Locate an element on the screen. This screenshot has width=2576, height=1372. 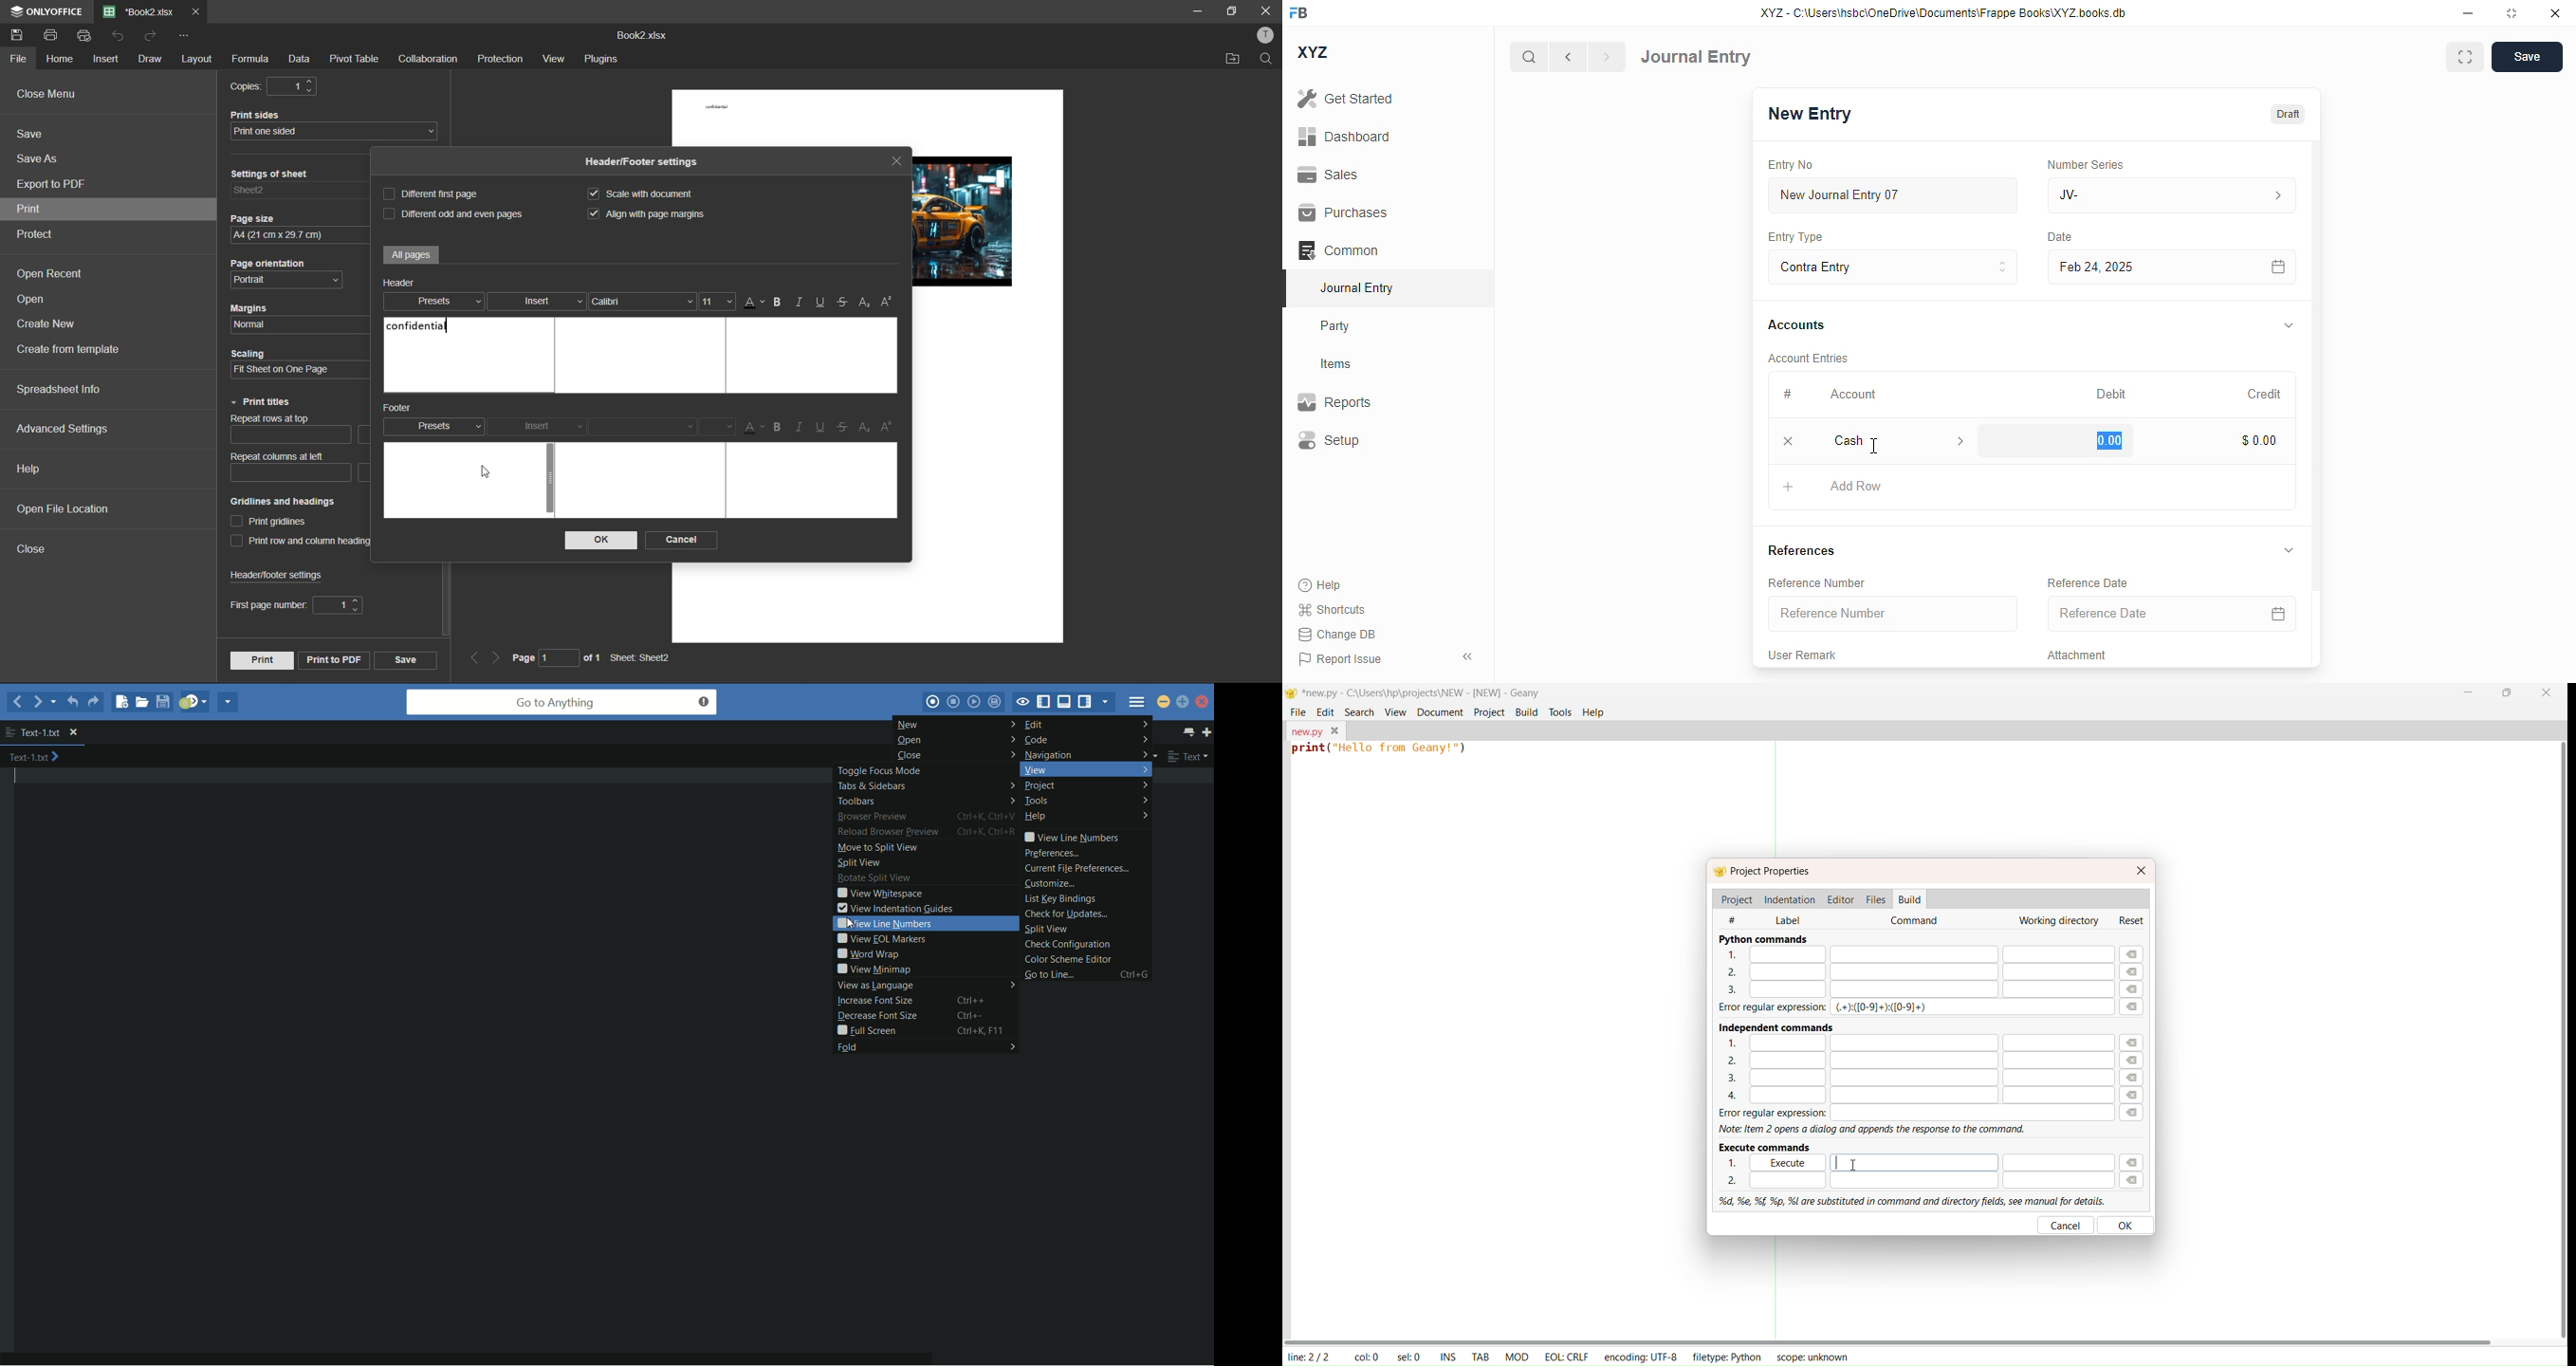
toggle expand/collapse is located at coordinates (2290, 324).